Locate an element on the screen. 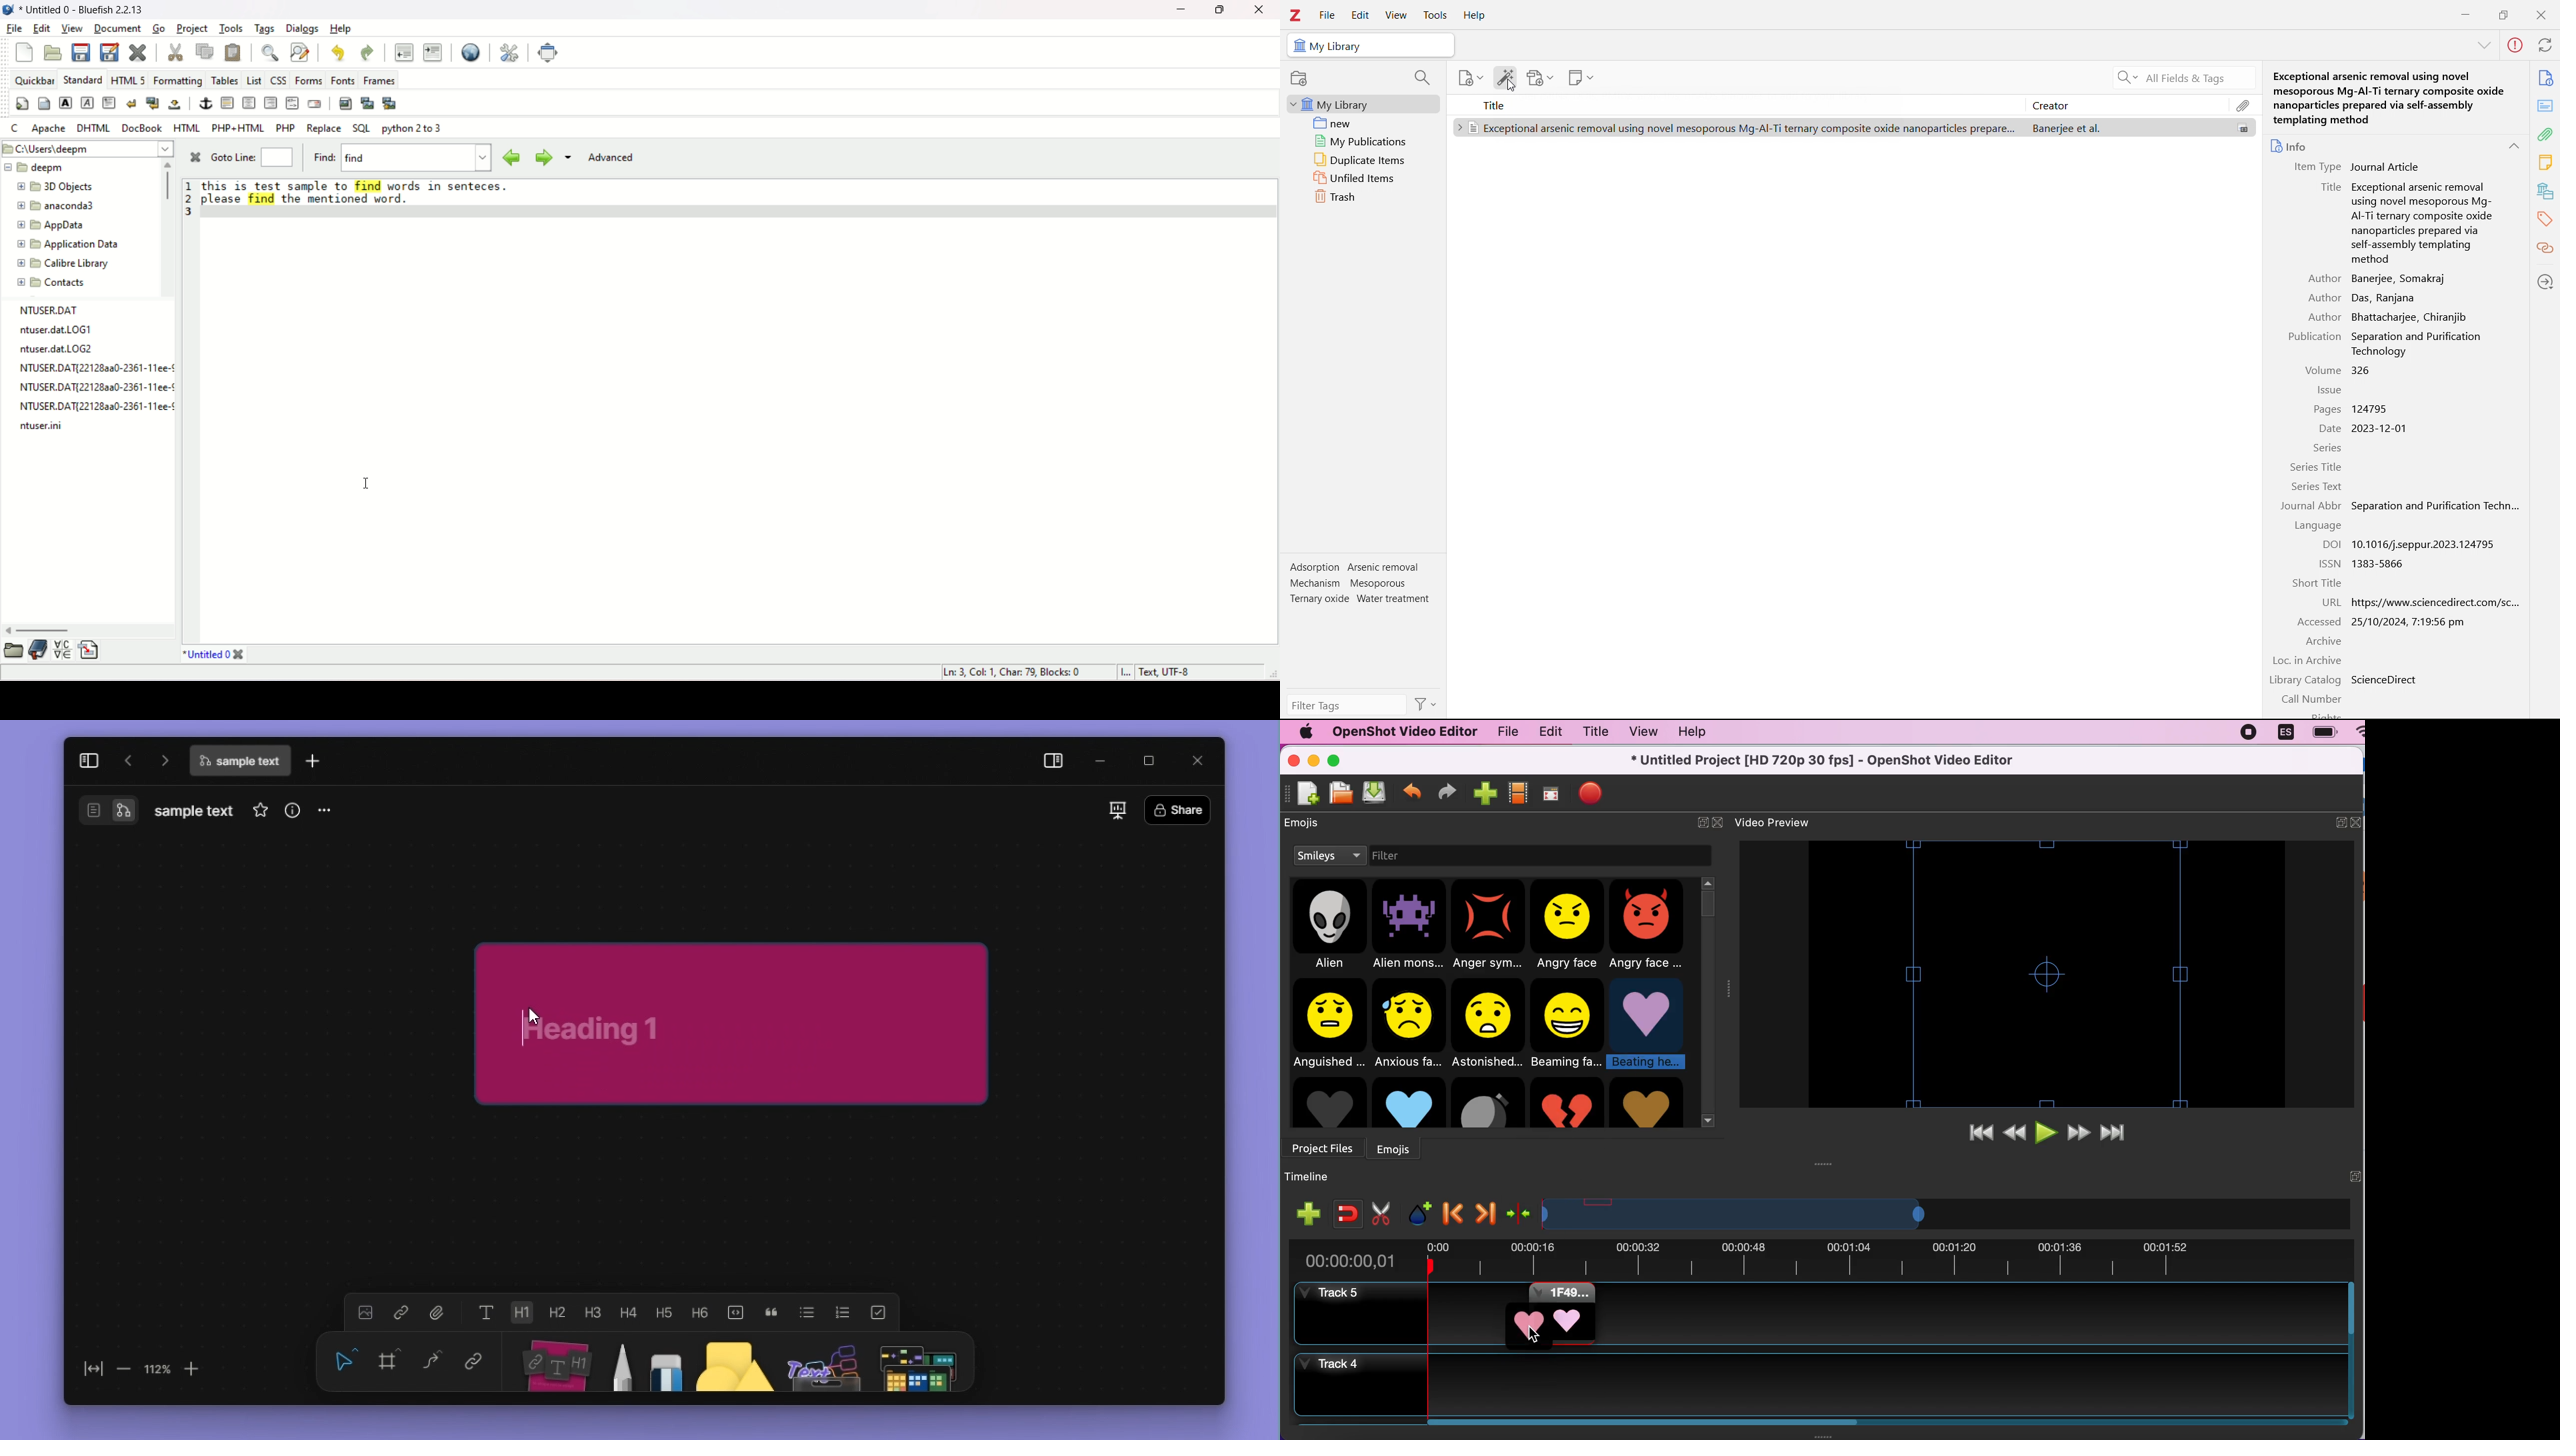  unfiled items is located at coordinates (1363, 177).